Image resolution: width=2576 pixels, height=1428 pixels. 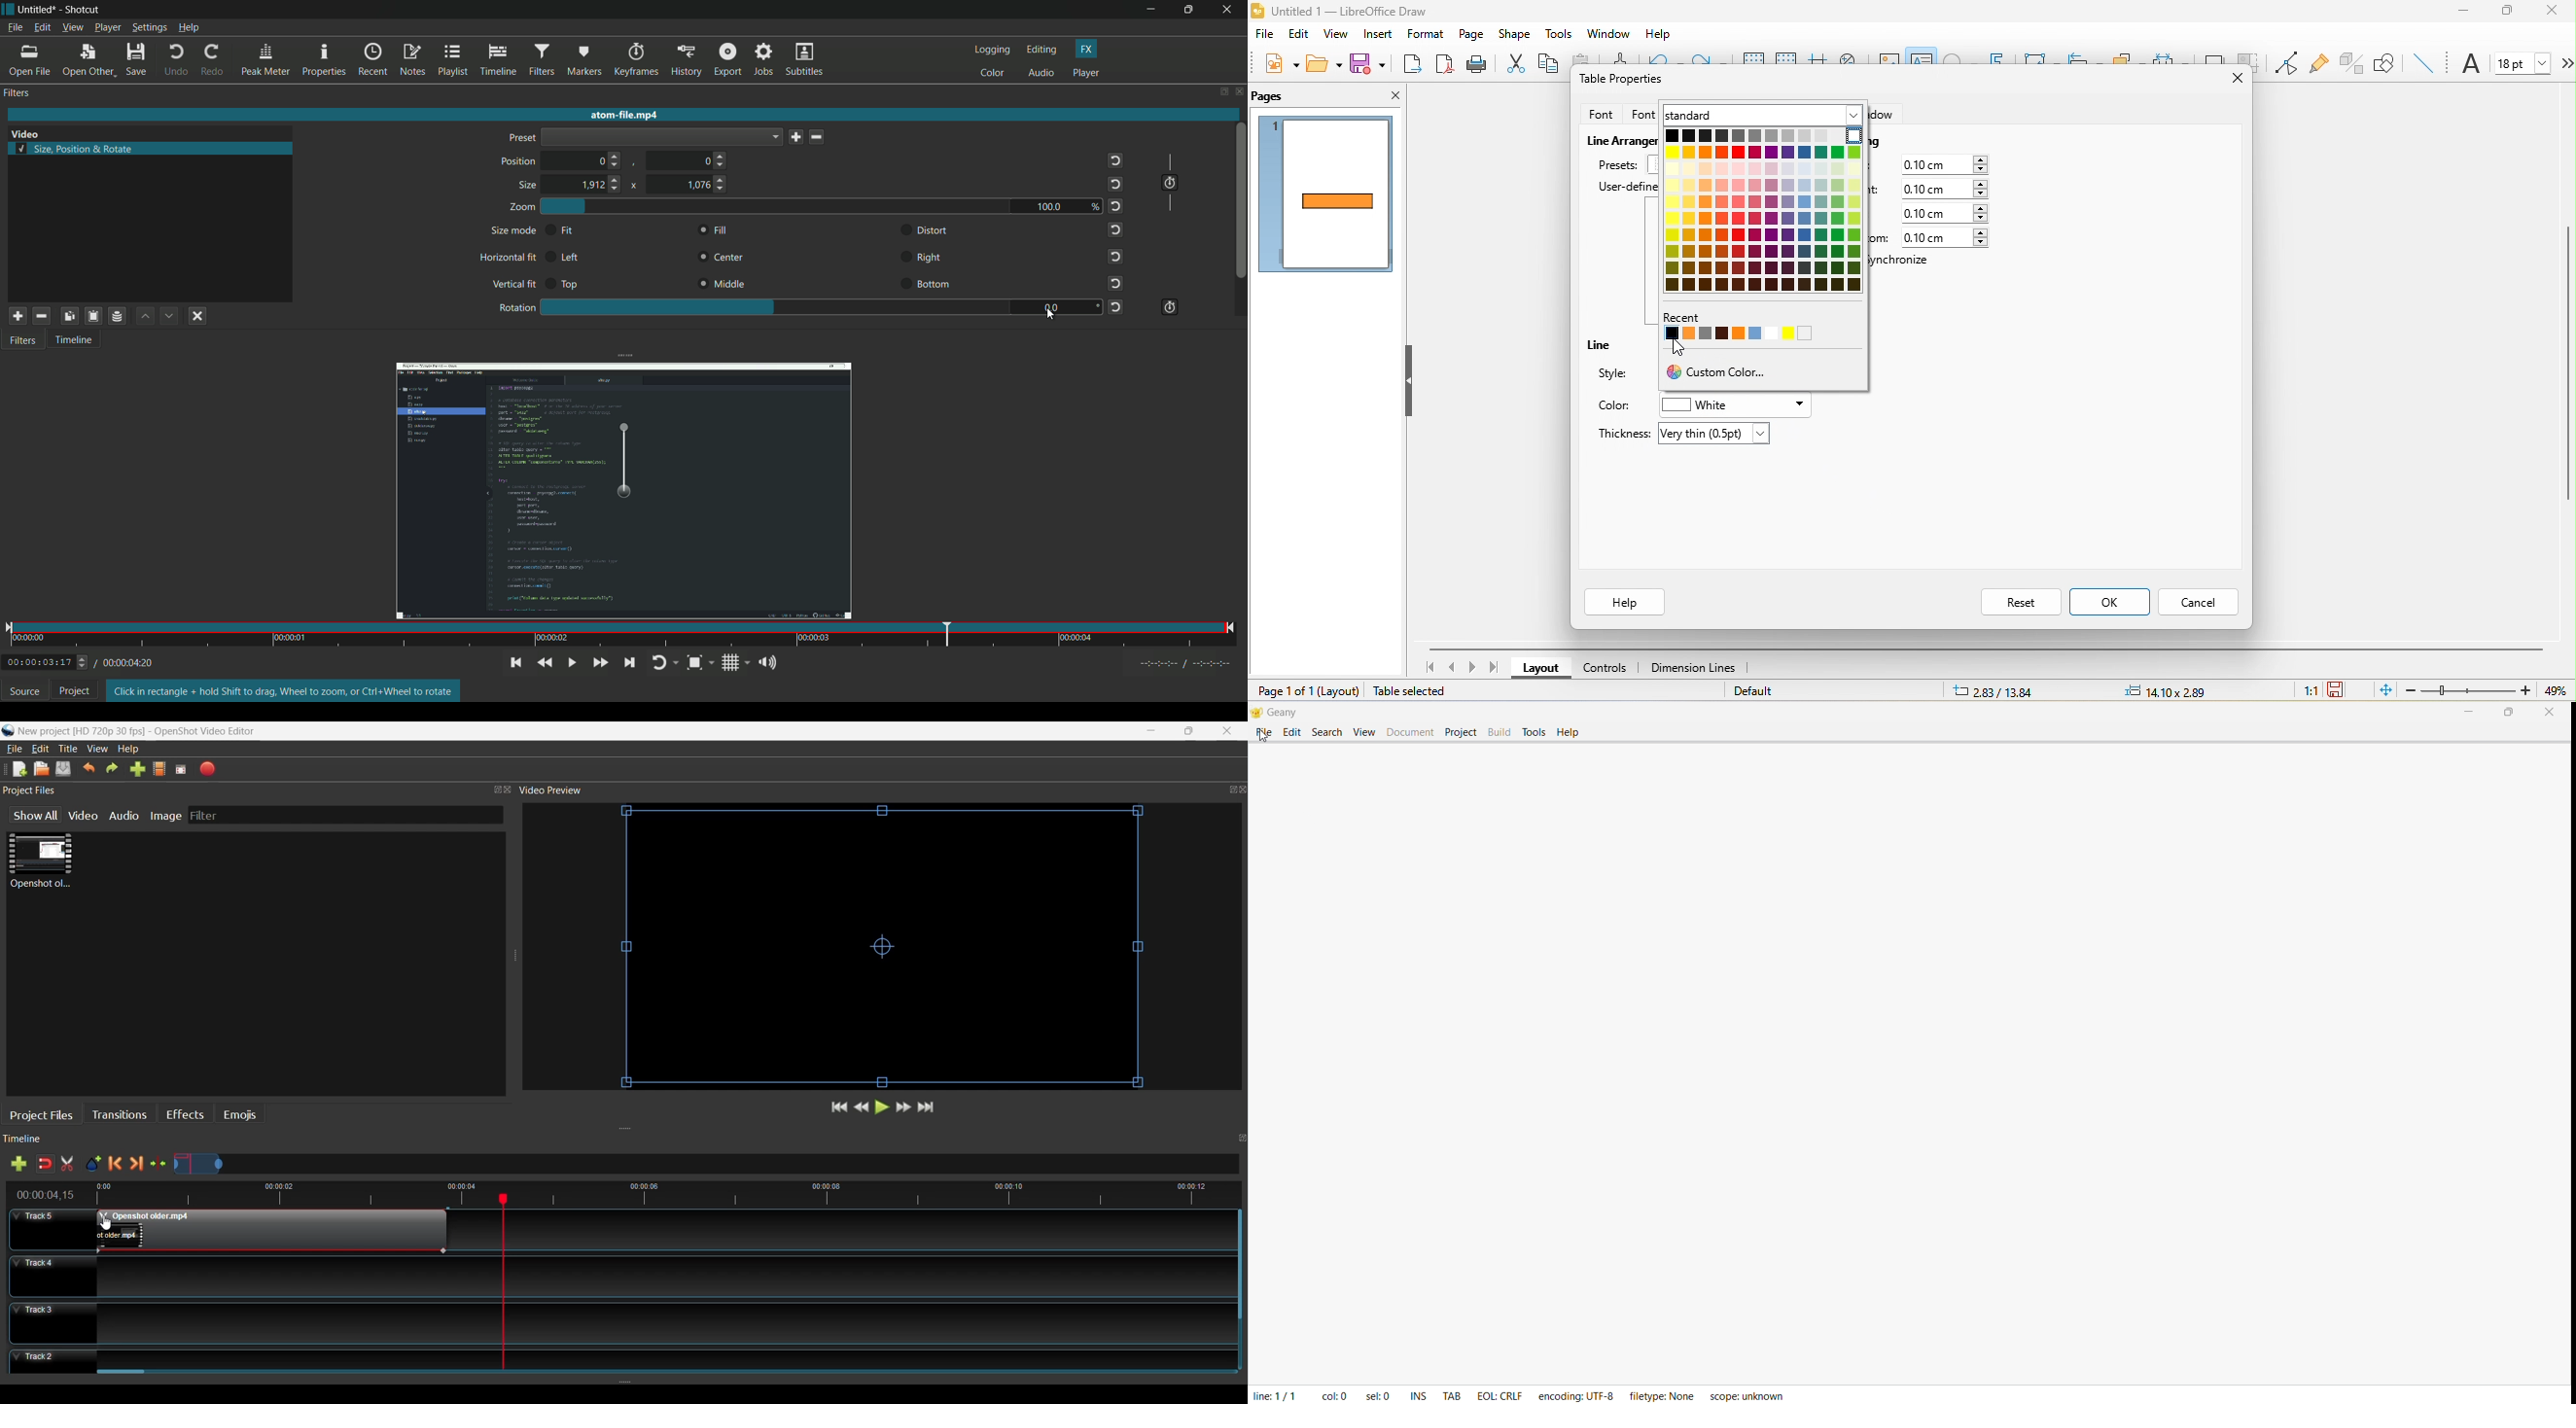 What do you see at coordinates (1263, 34) in the screenshot?
I see `file` at bounding box center [1263, 34].